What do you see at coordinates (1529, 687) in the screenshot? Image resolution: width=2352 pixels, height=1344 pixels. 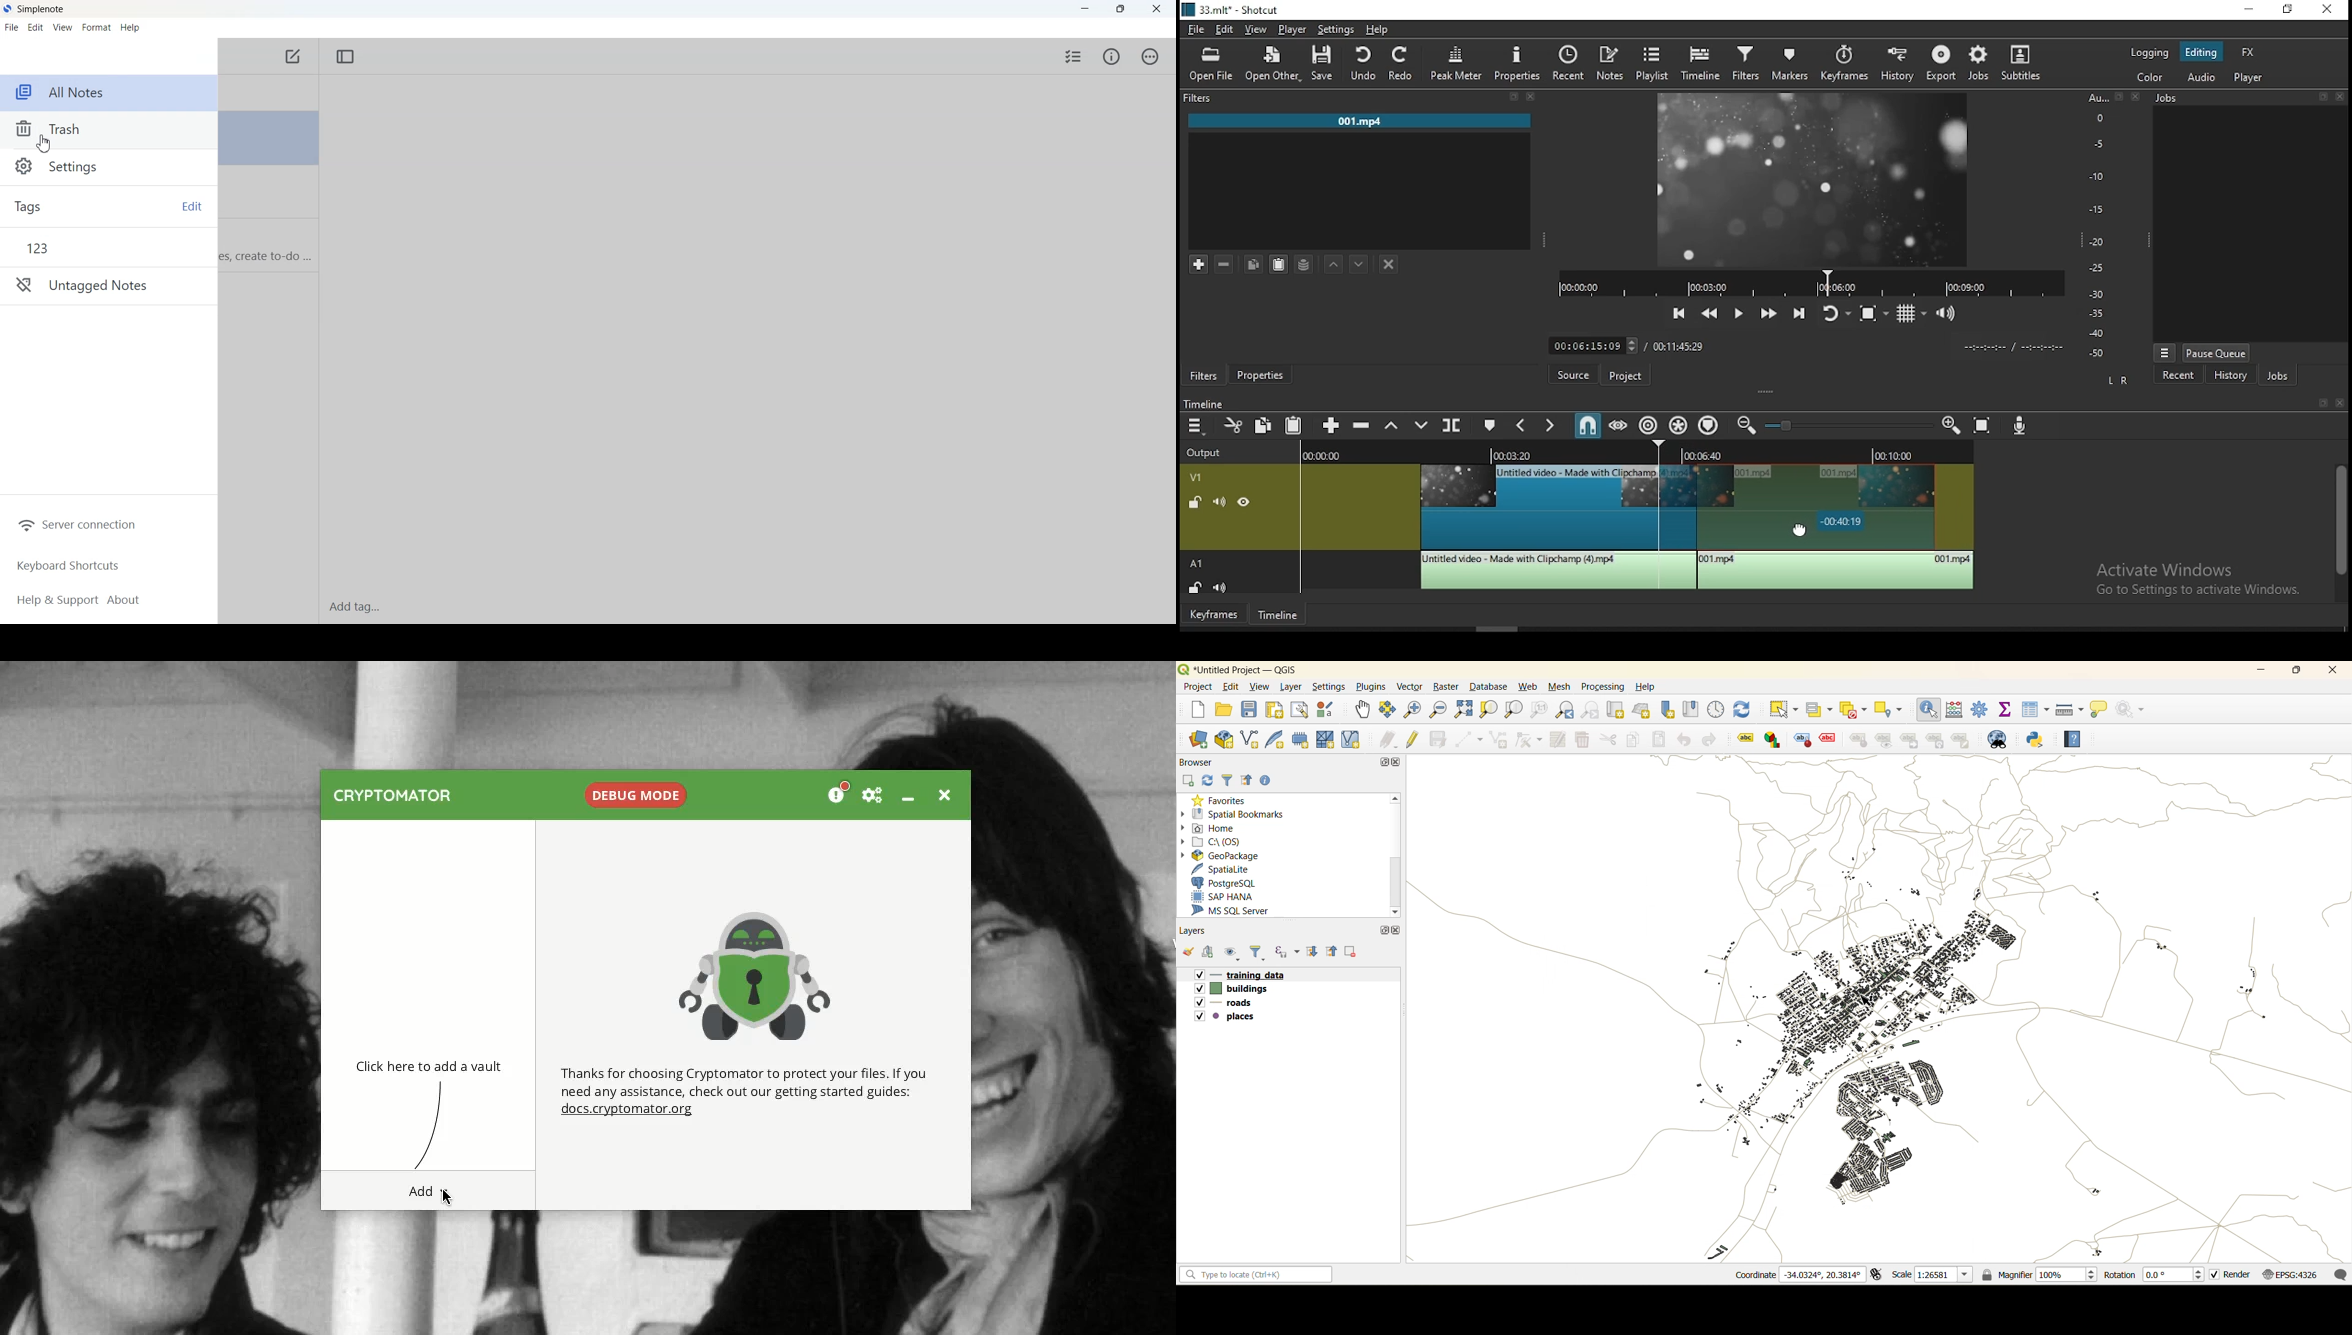 I see `web` at bounding box center [1529, 687].